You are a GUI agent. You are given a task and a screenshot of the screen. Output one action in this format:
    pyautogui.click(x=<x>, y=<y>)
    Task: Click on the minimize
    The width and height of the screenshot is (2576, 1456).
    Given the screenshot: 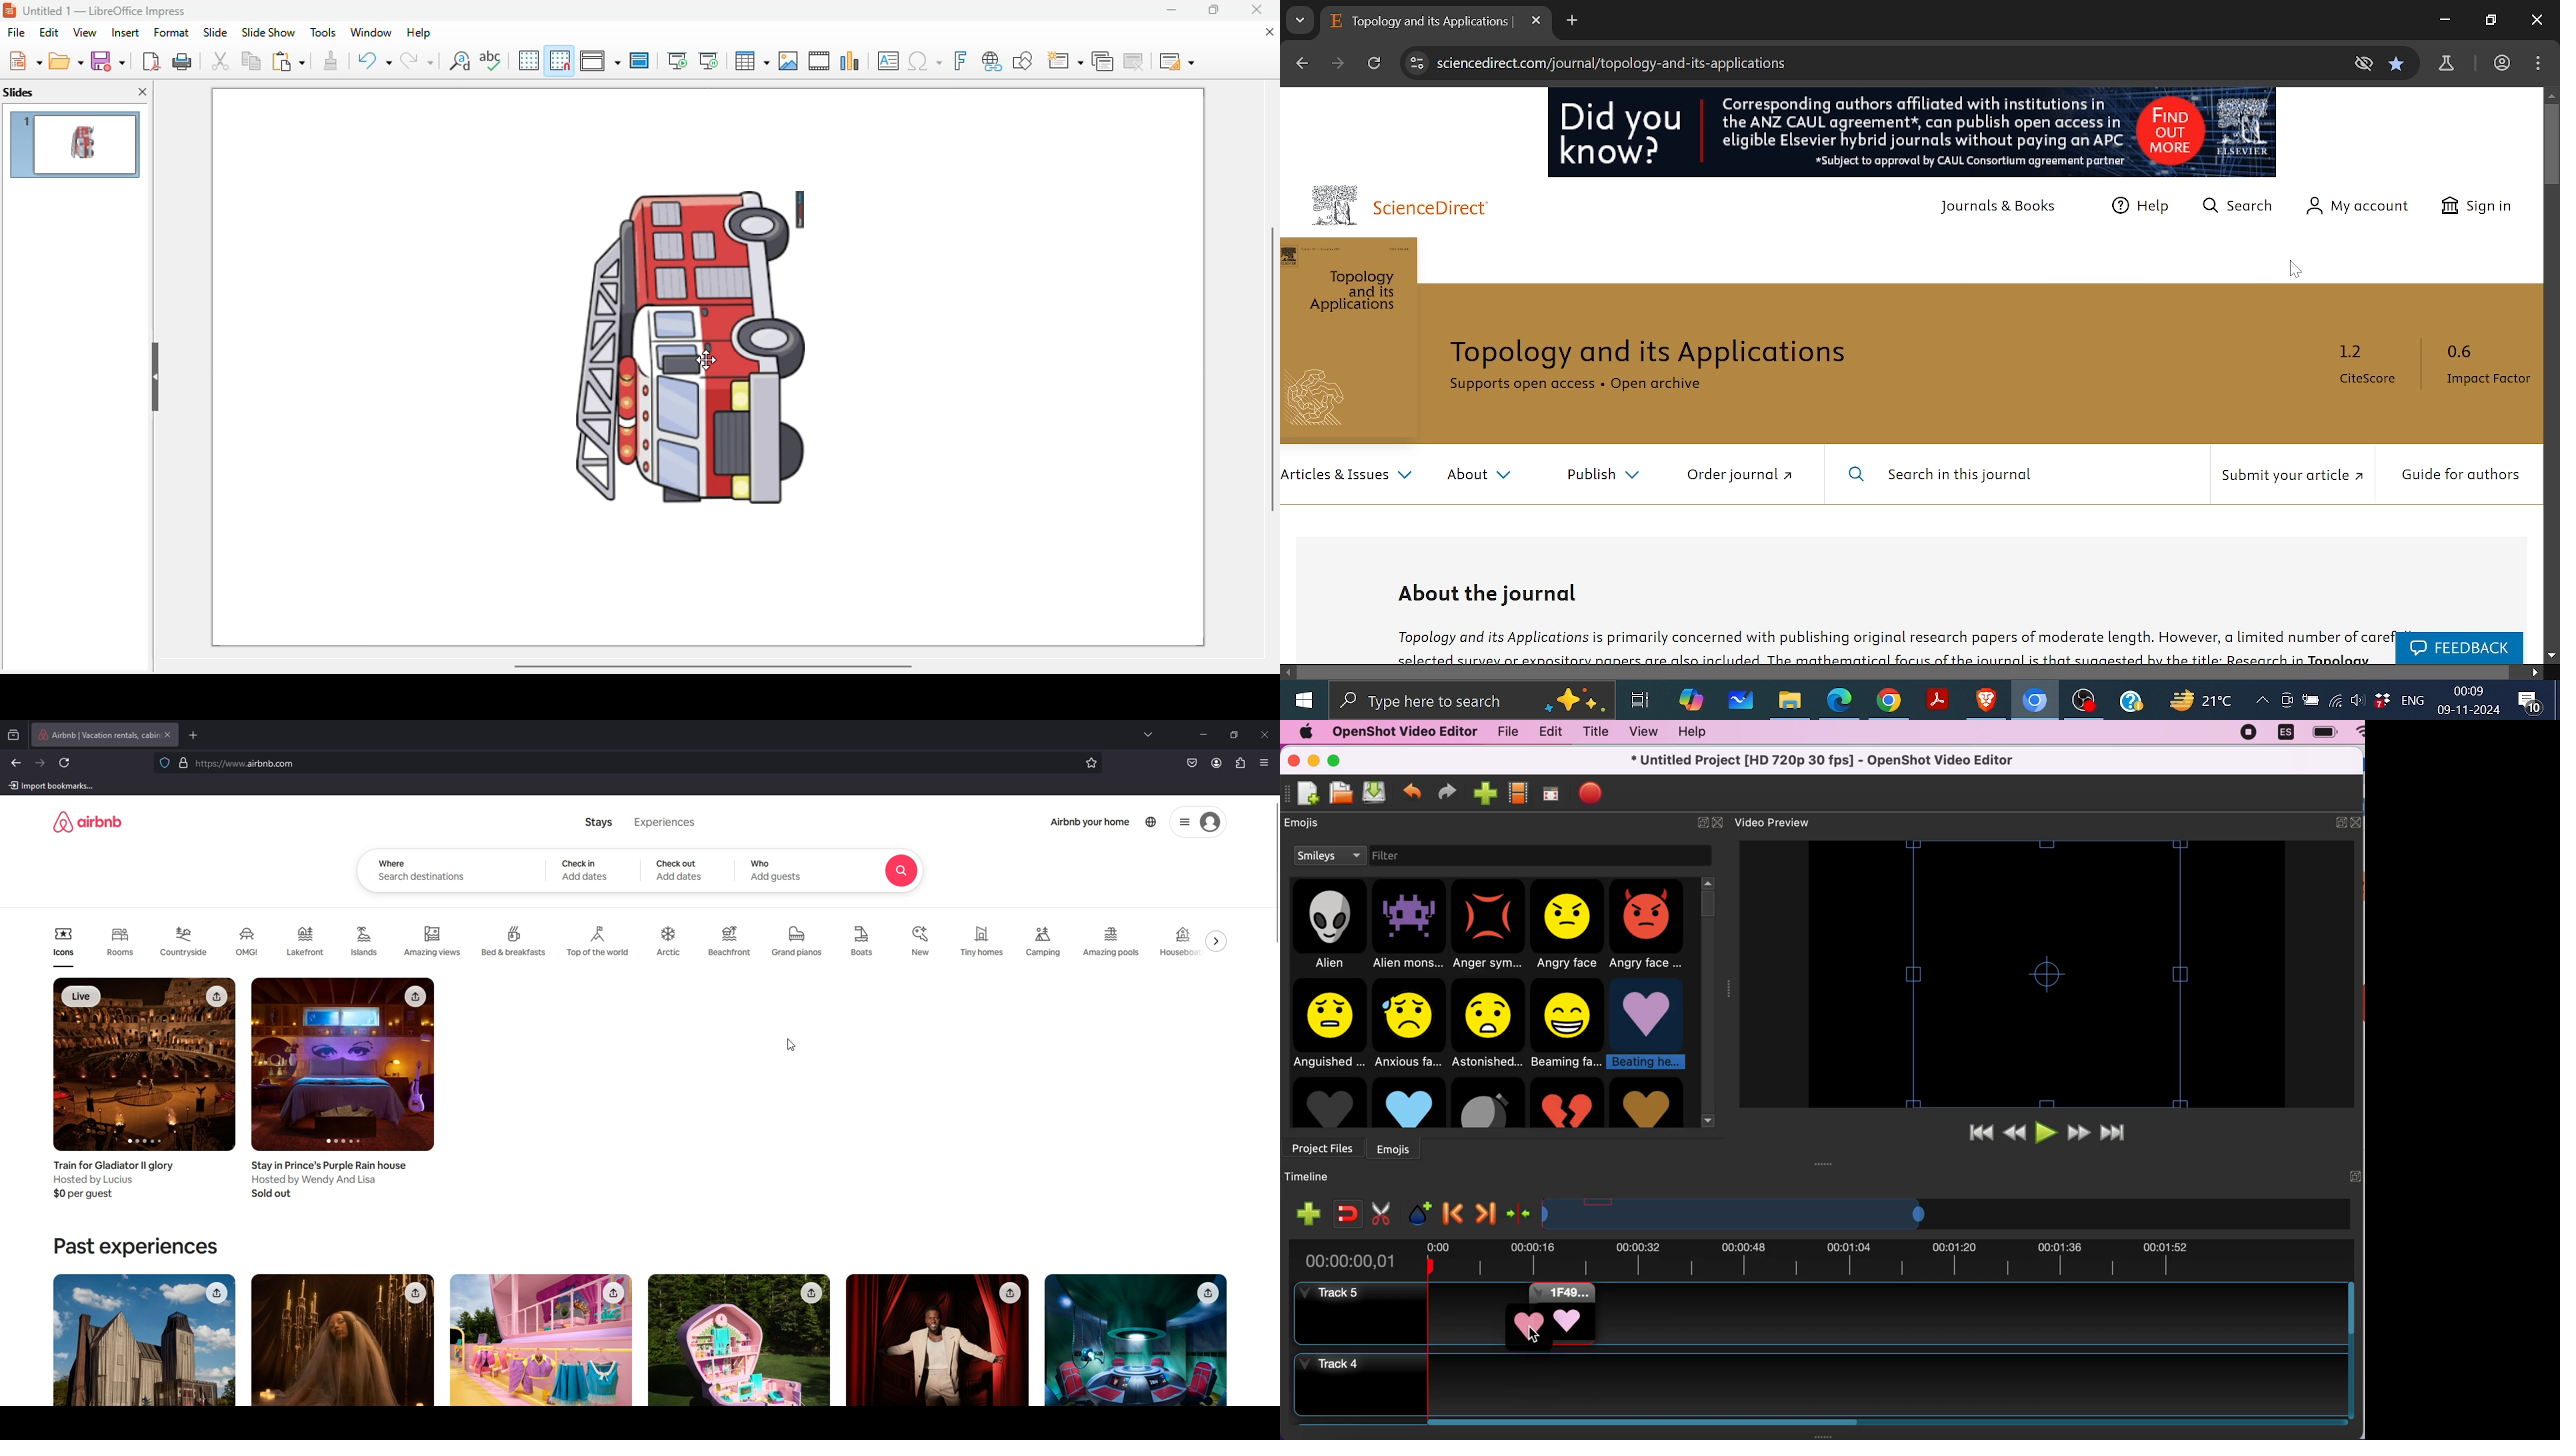 What is the action you would take?
    pyautogui.click(x=1203, y=735)
    